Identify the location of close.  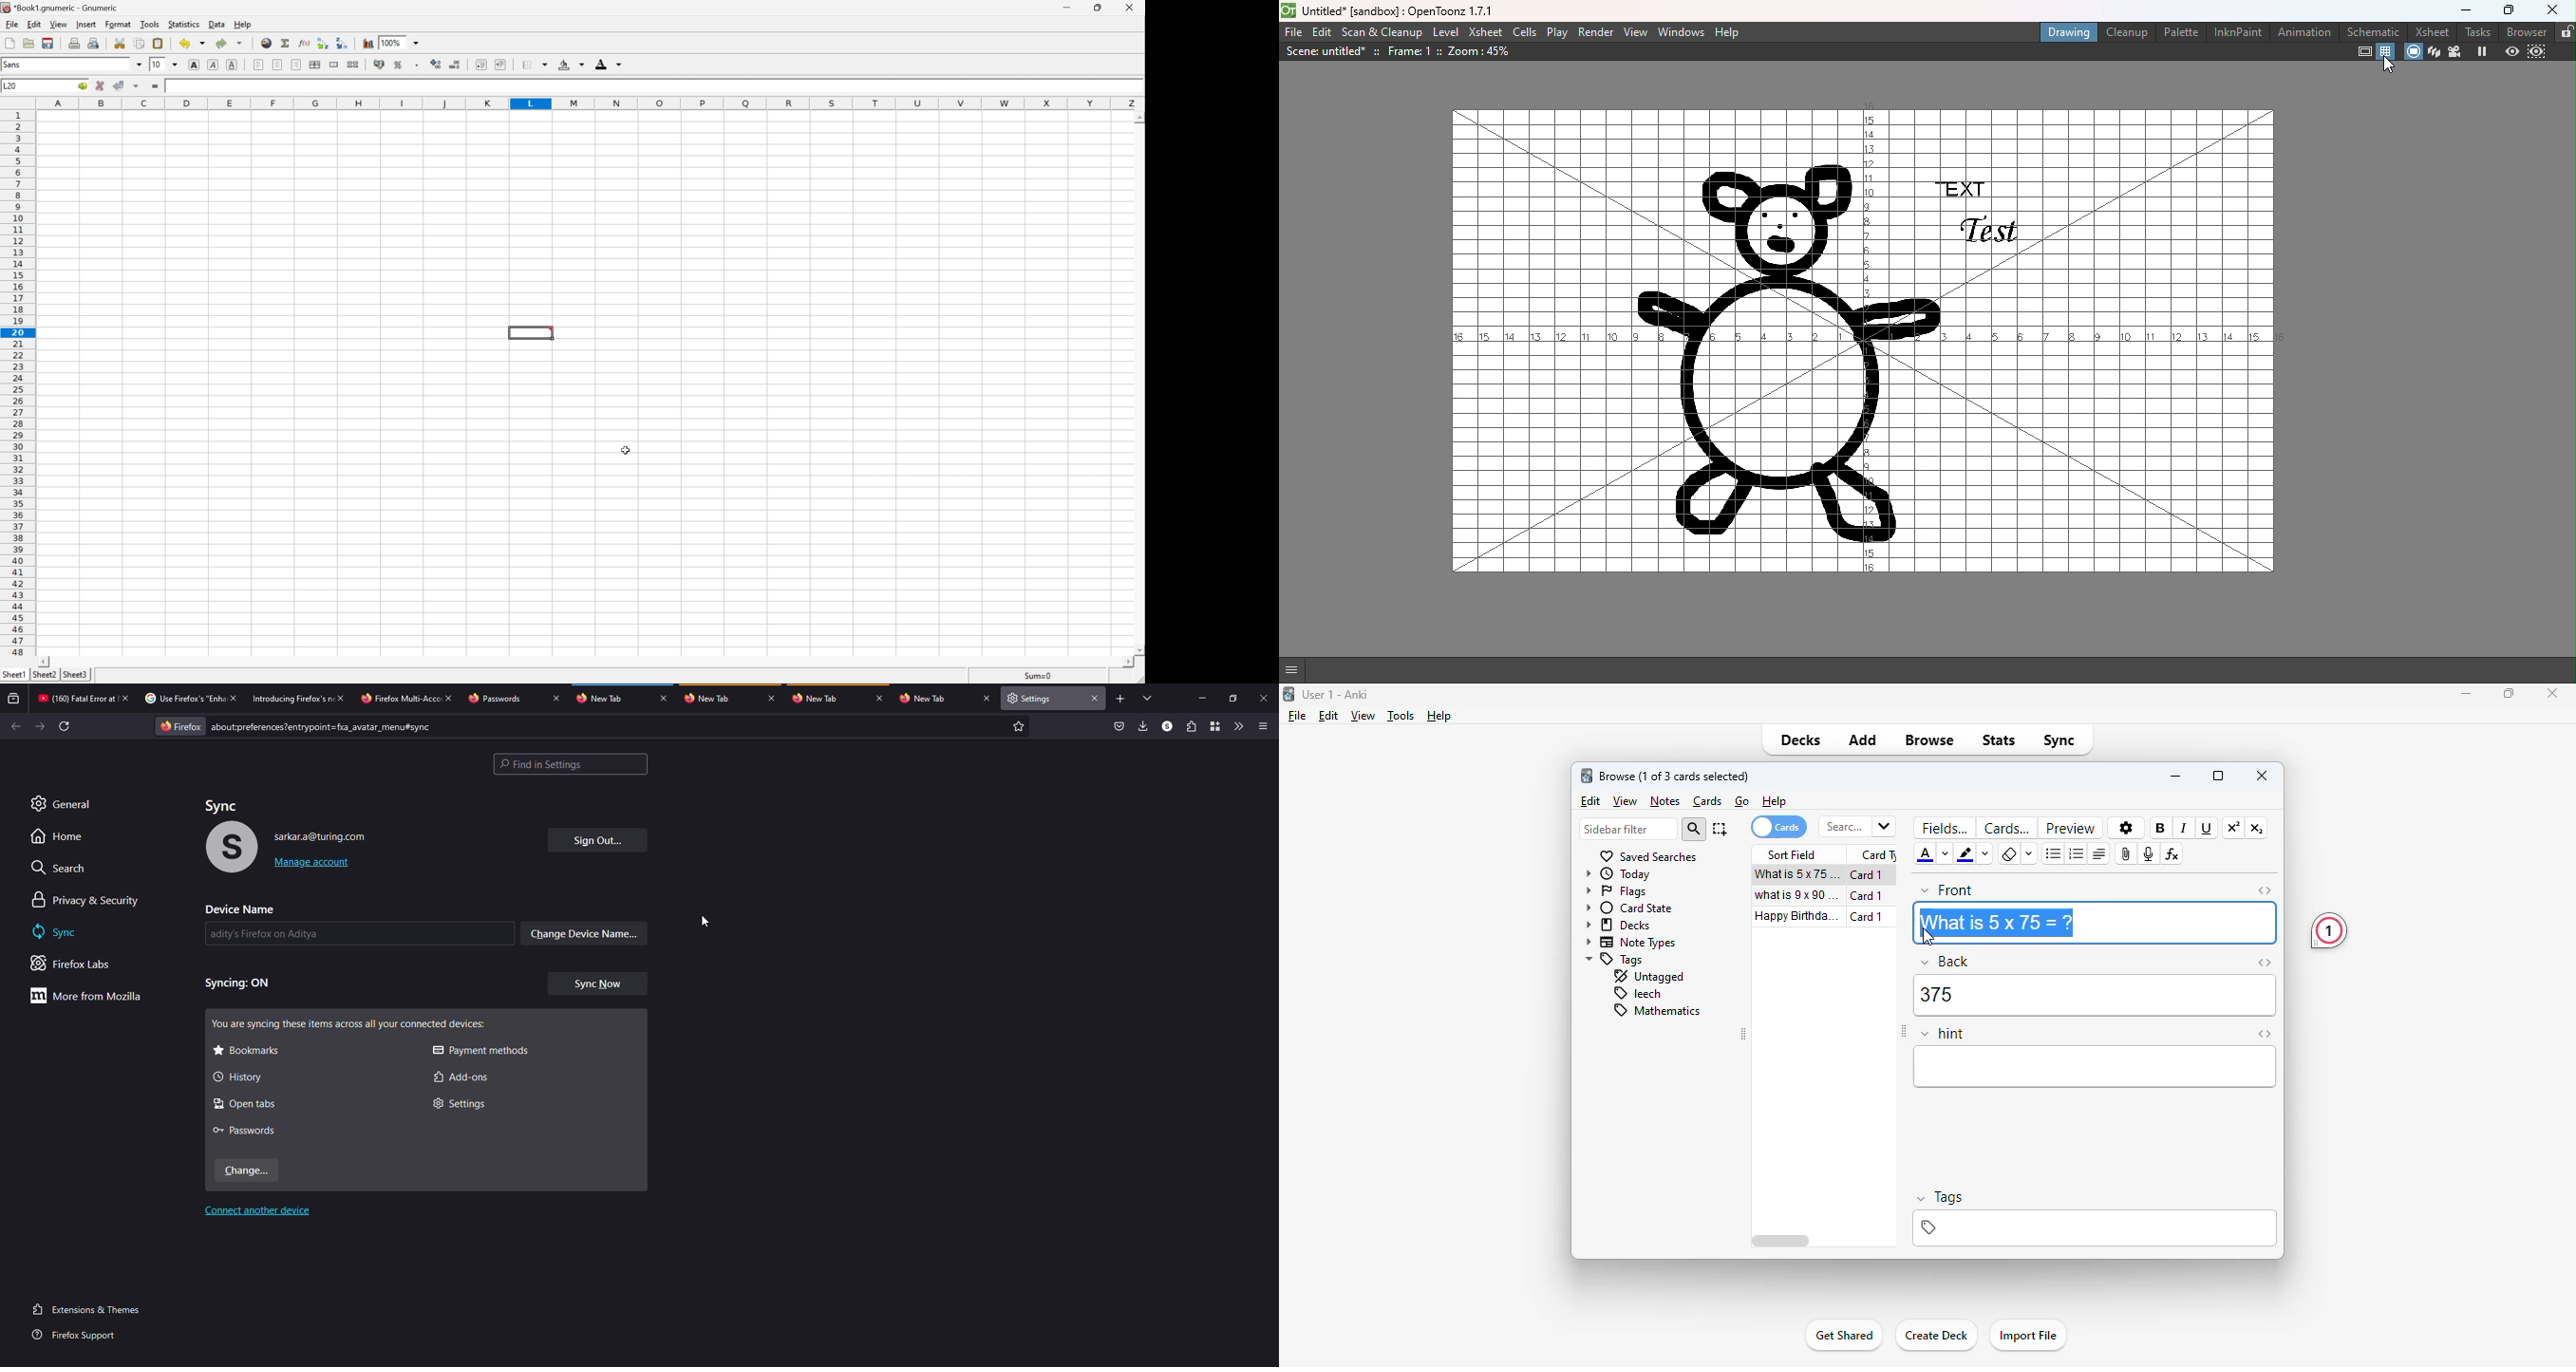
(127, 697).